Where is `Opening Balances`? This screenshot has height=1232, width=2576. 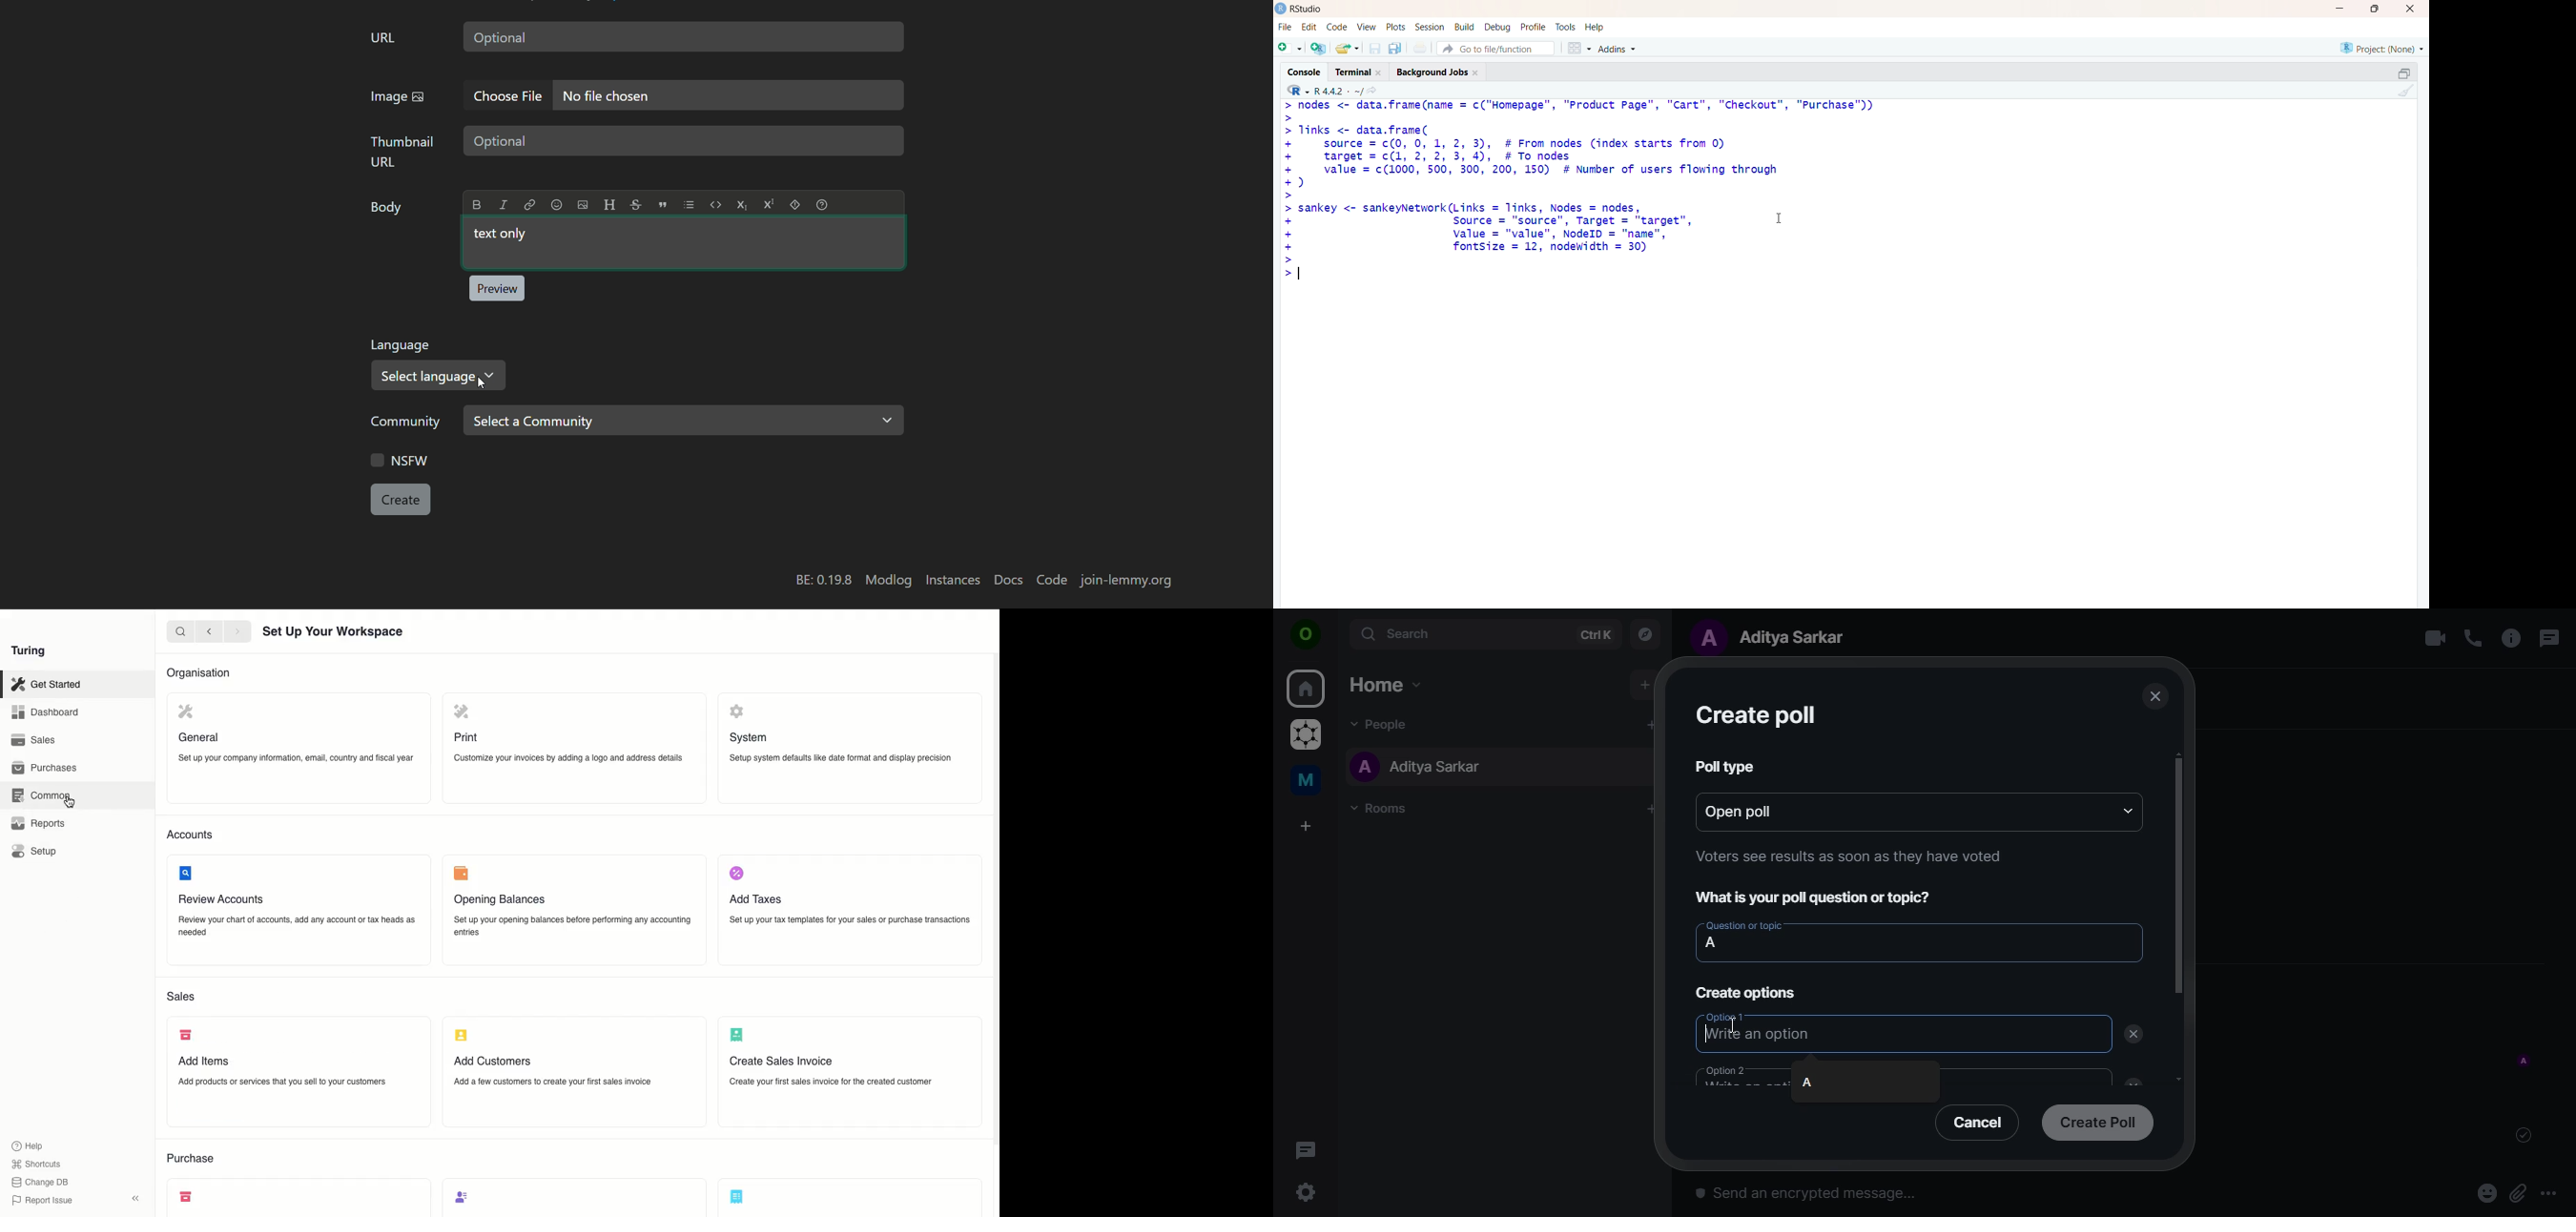 Opening Balances is located at coordinates (500, 887).